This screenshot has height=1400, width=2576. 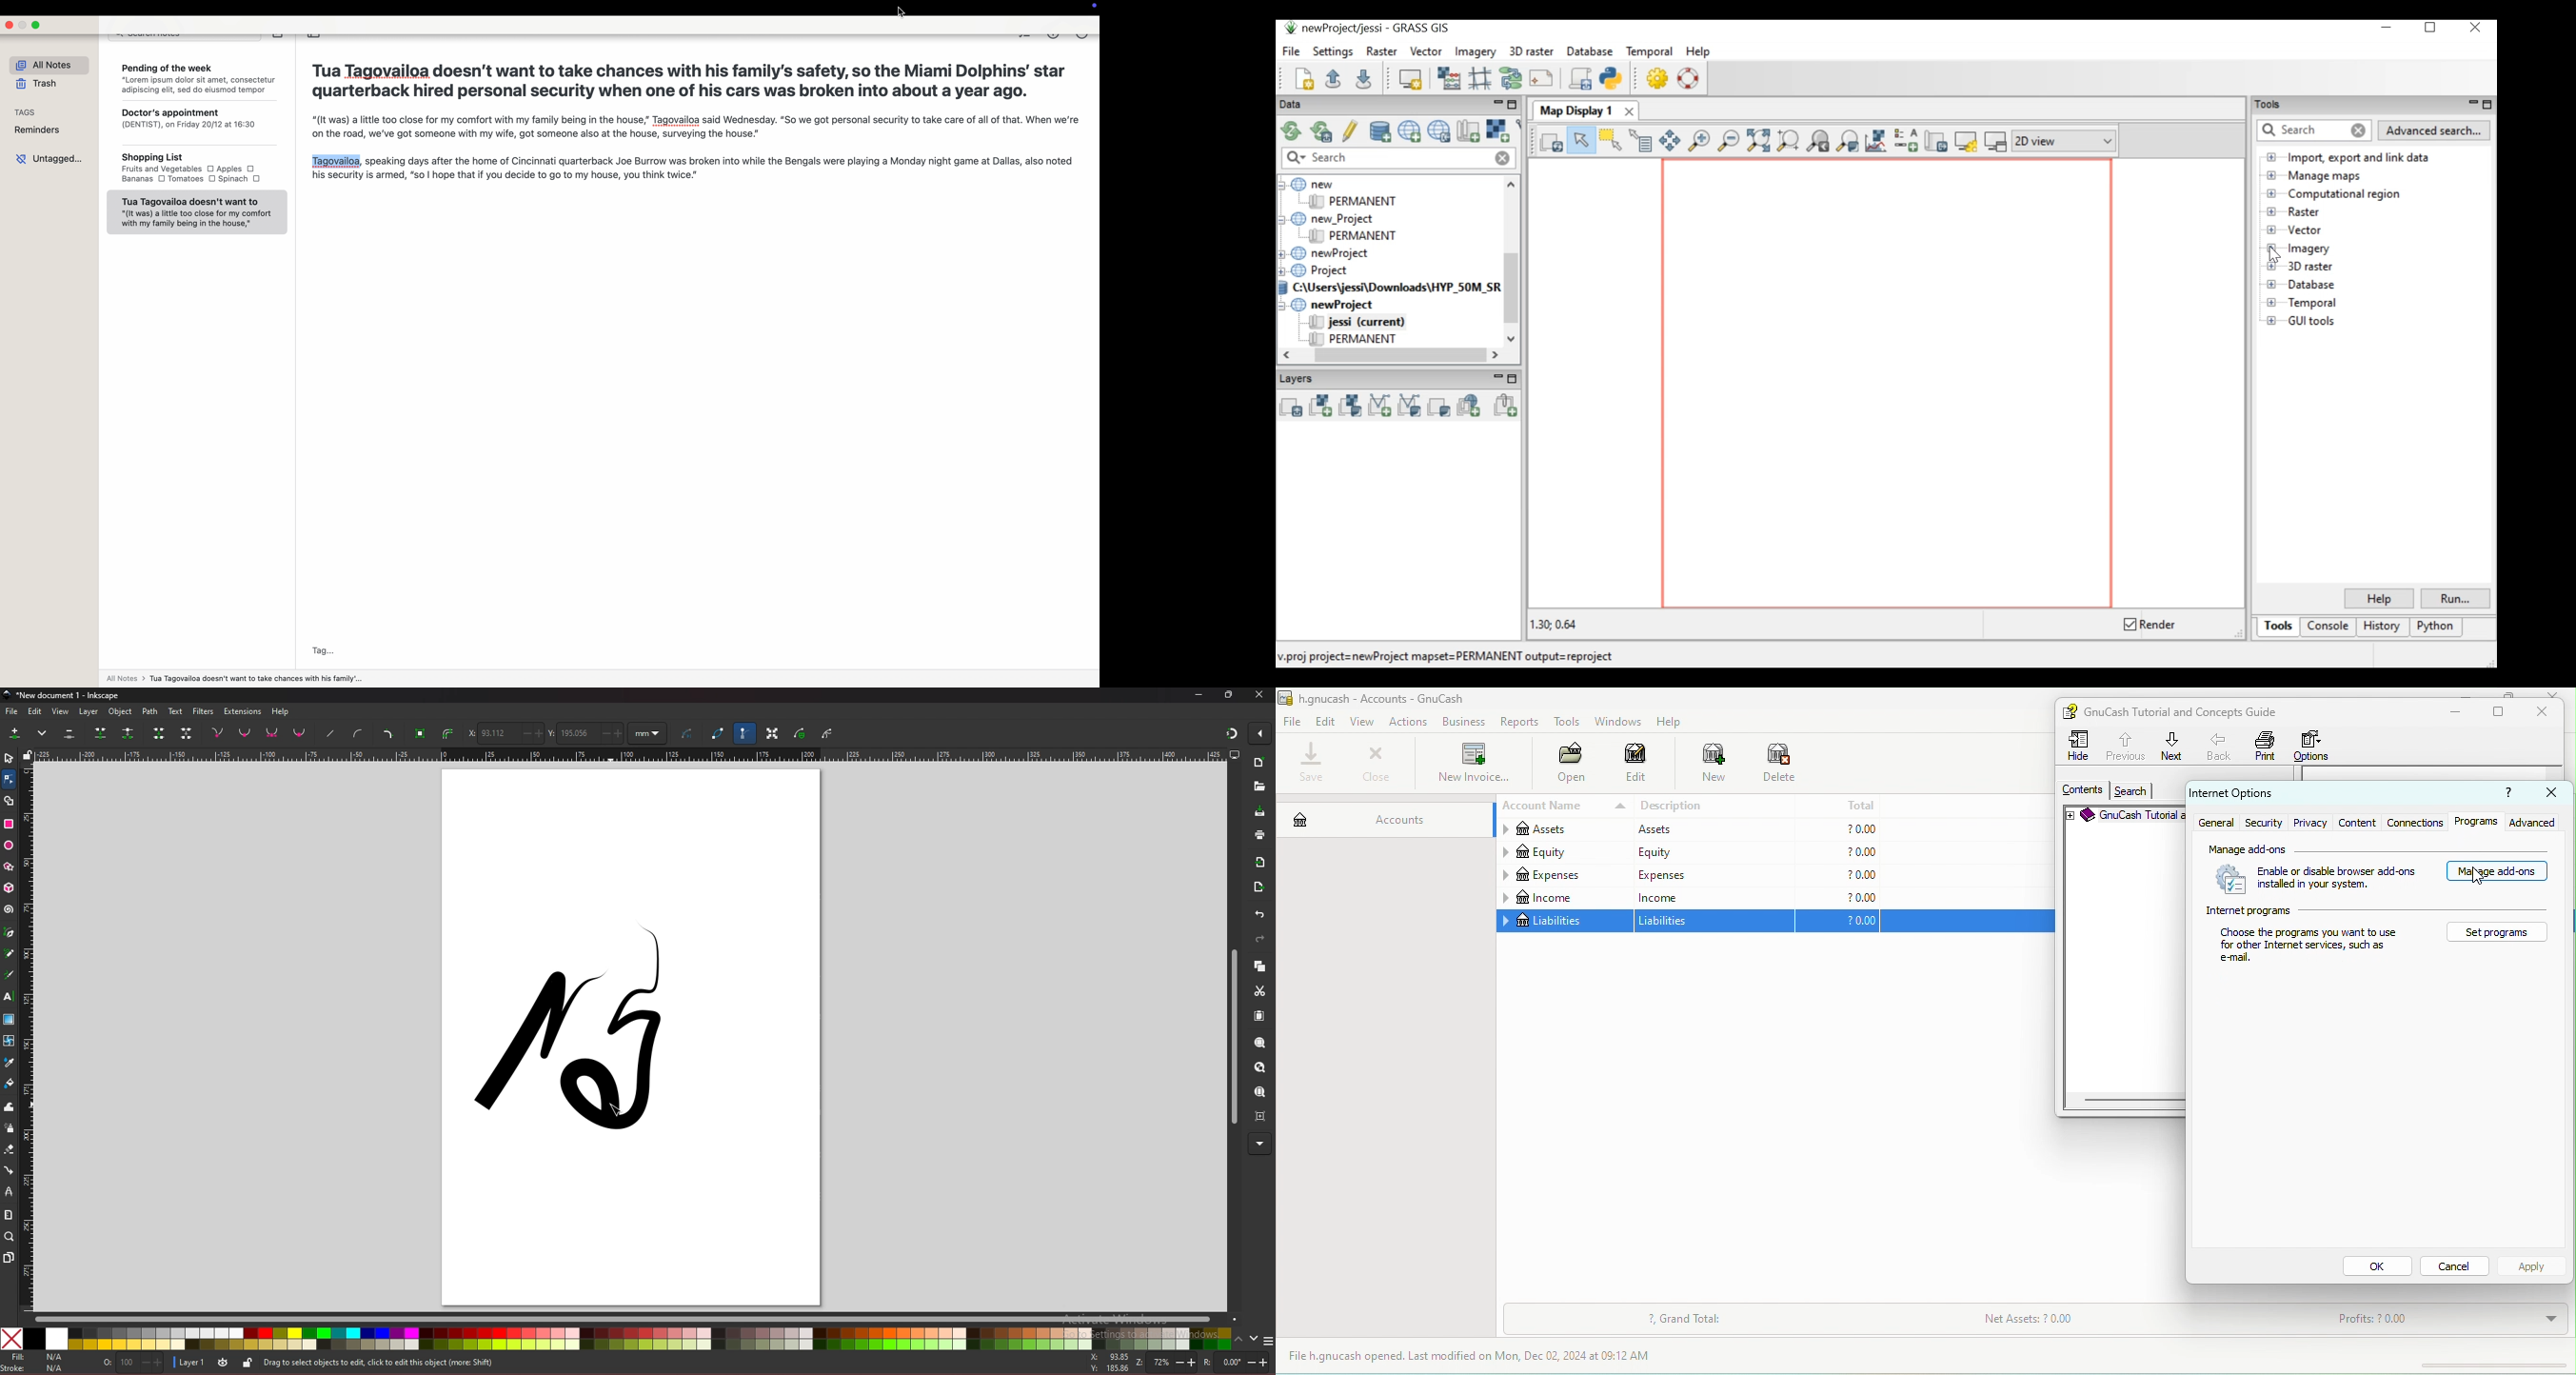 I want to click on ?0.00, so click(x=1837, y=828).